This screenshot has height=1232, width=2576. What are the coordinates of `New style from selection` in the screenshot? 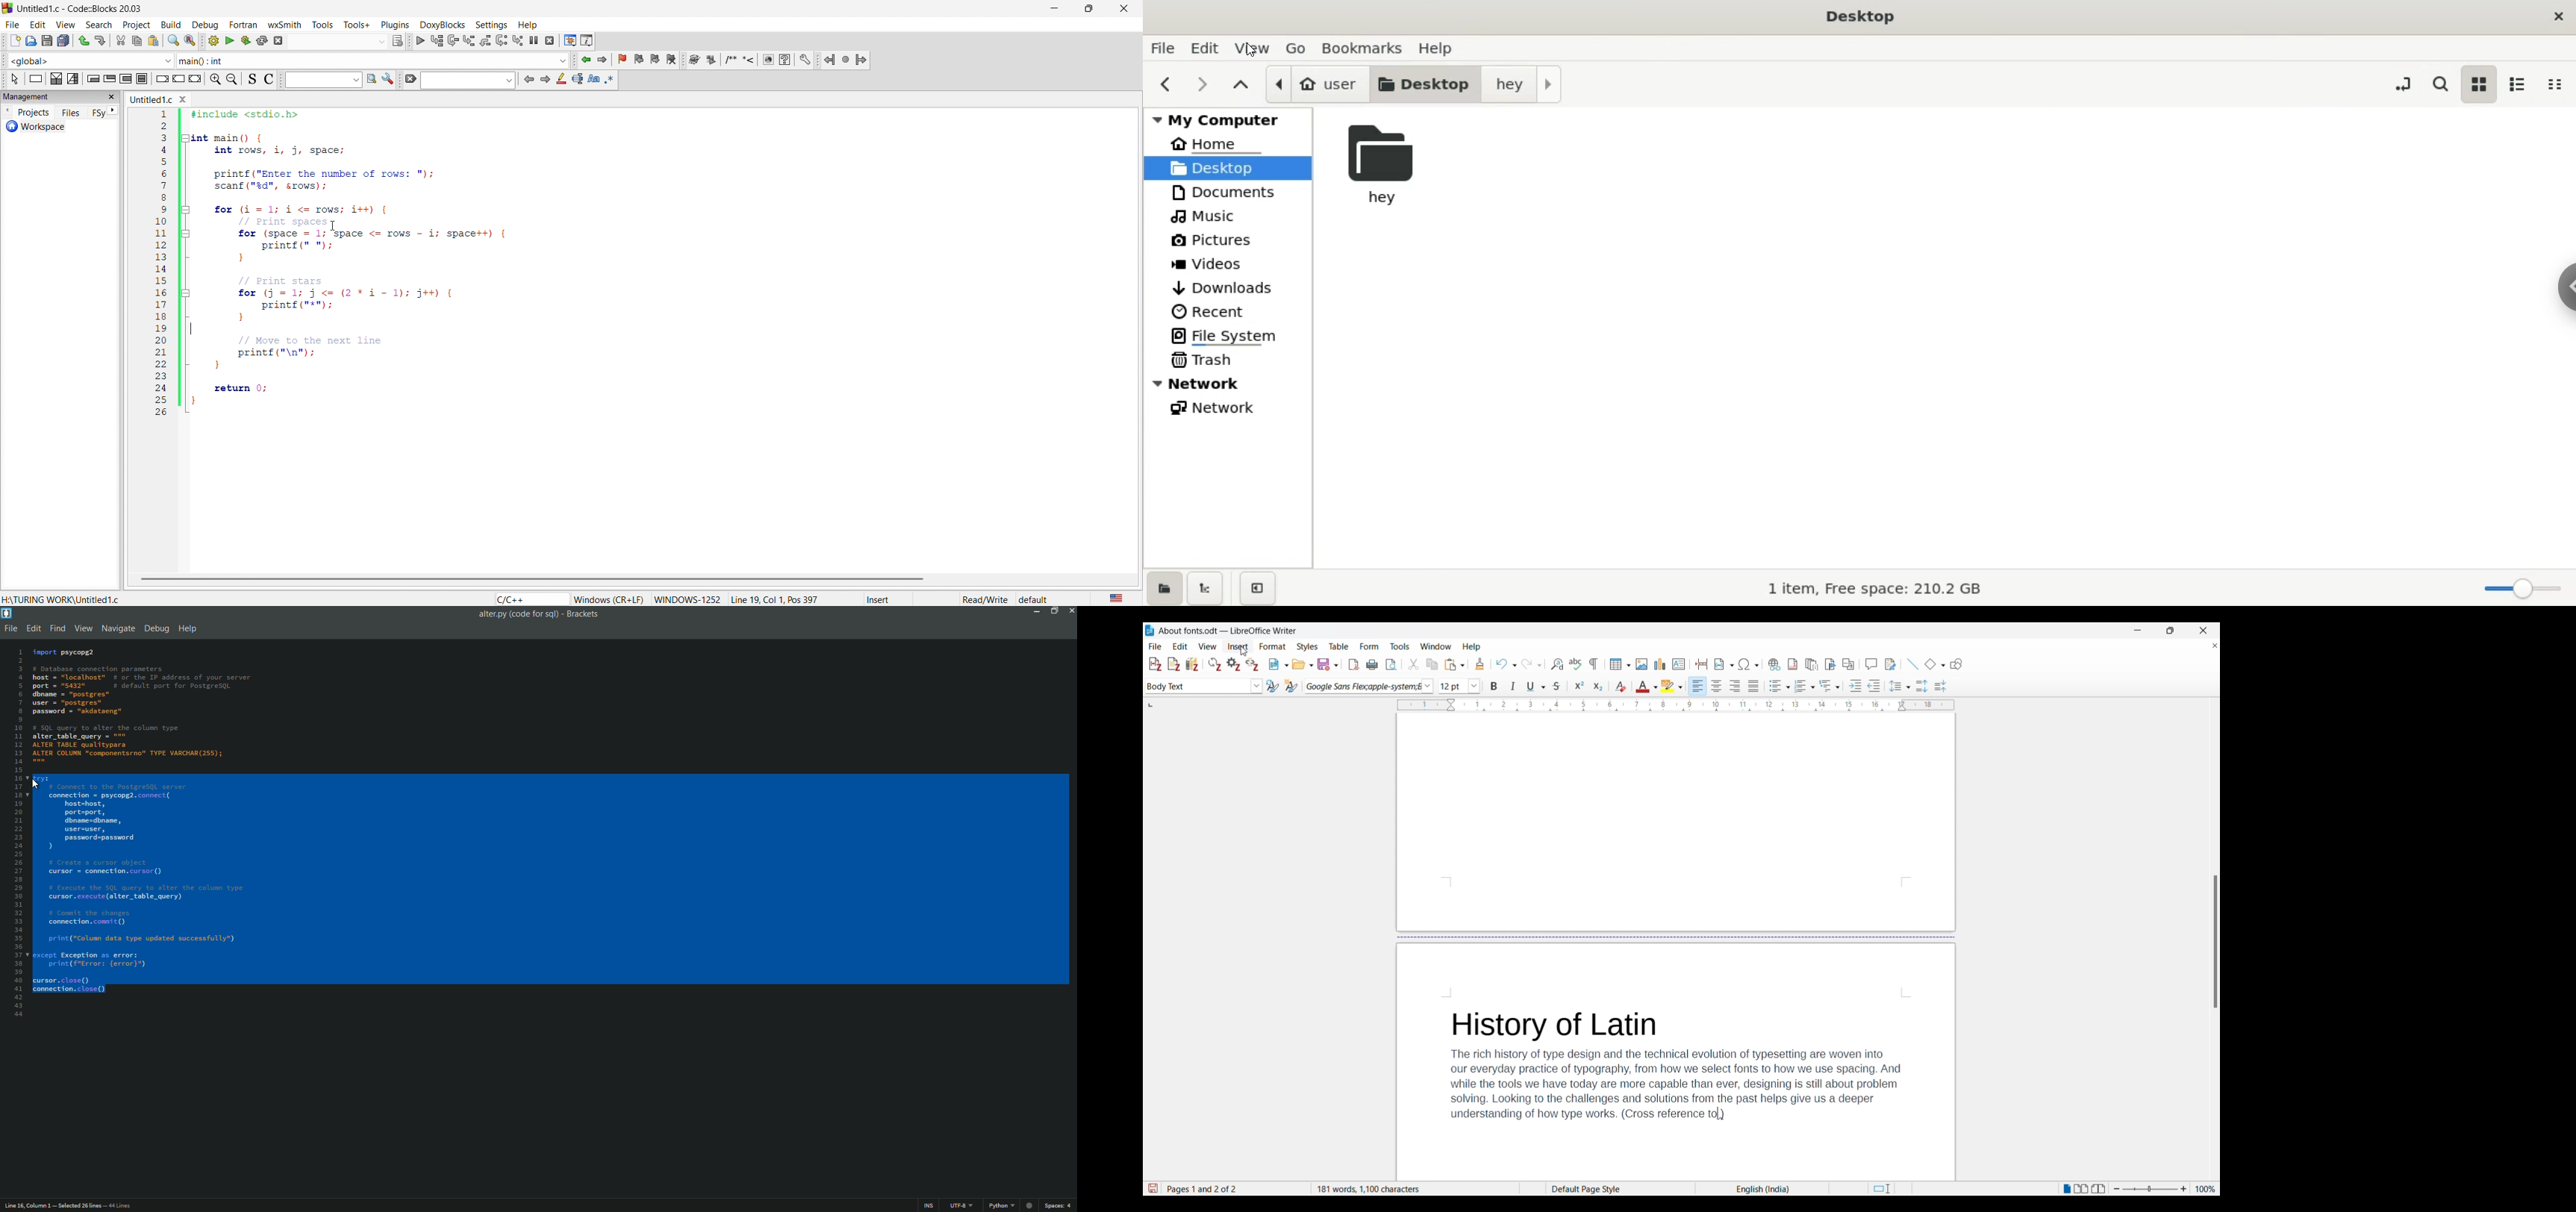 It's located at (1292, 686).